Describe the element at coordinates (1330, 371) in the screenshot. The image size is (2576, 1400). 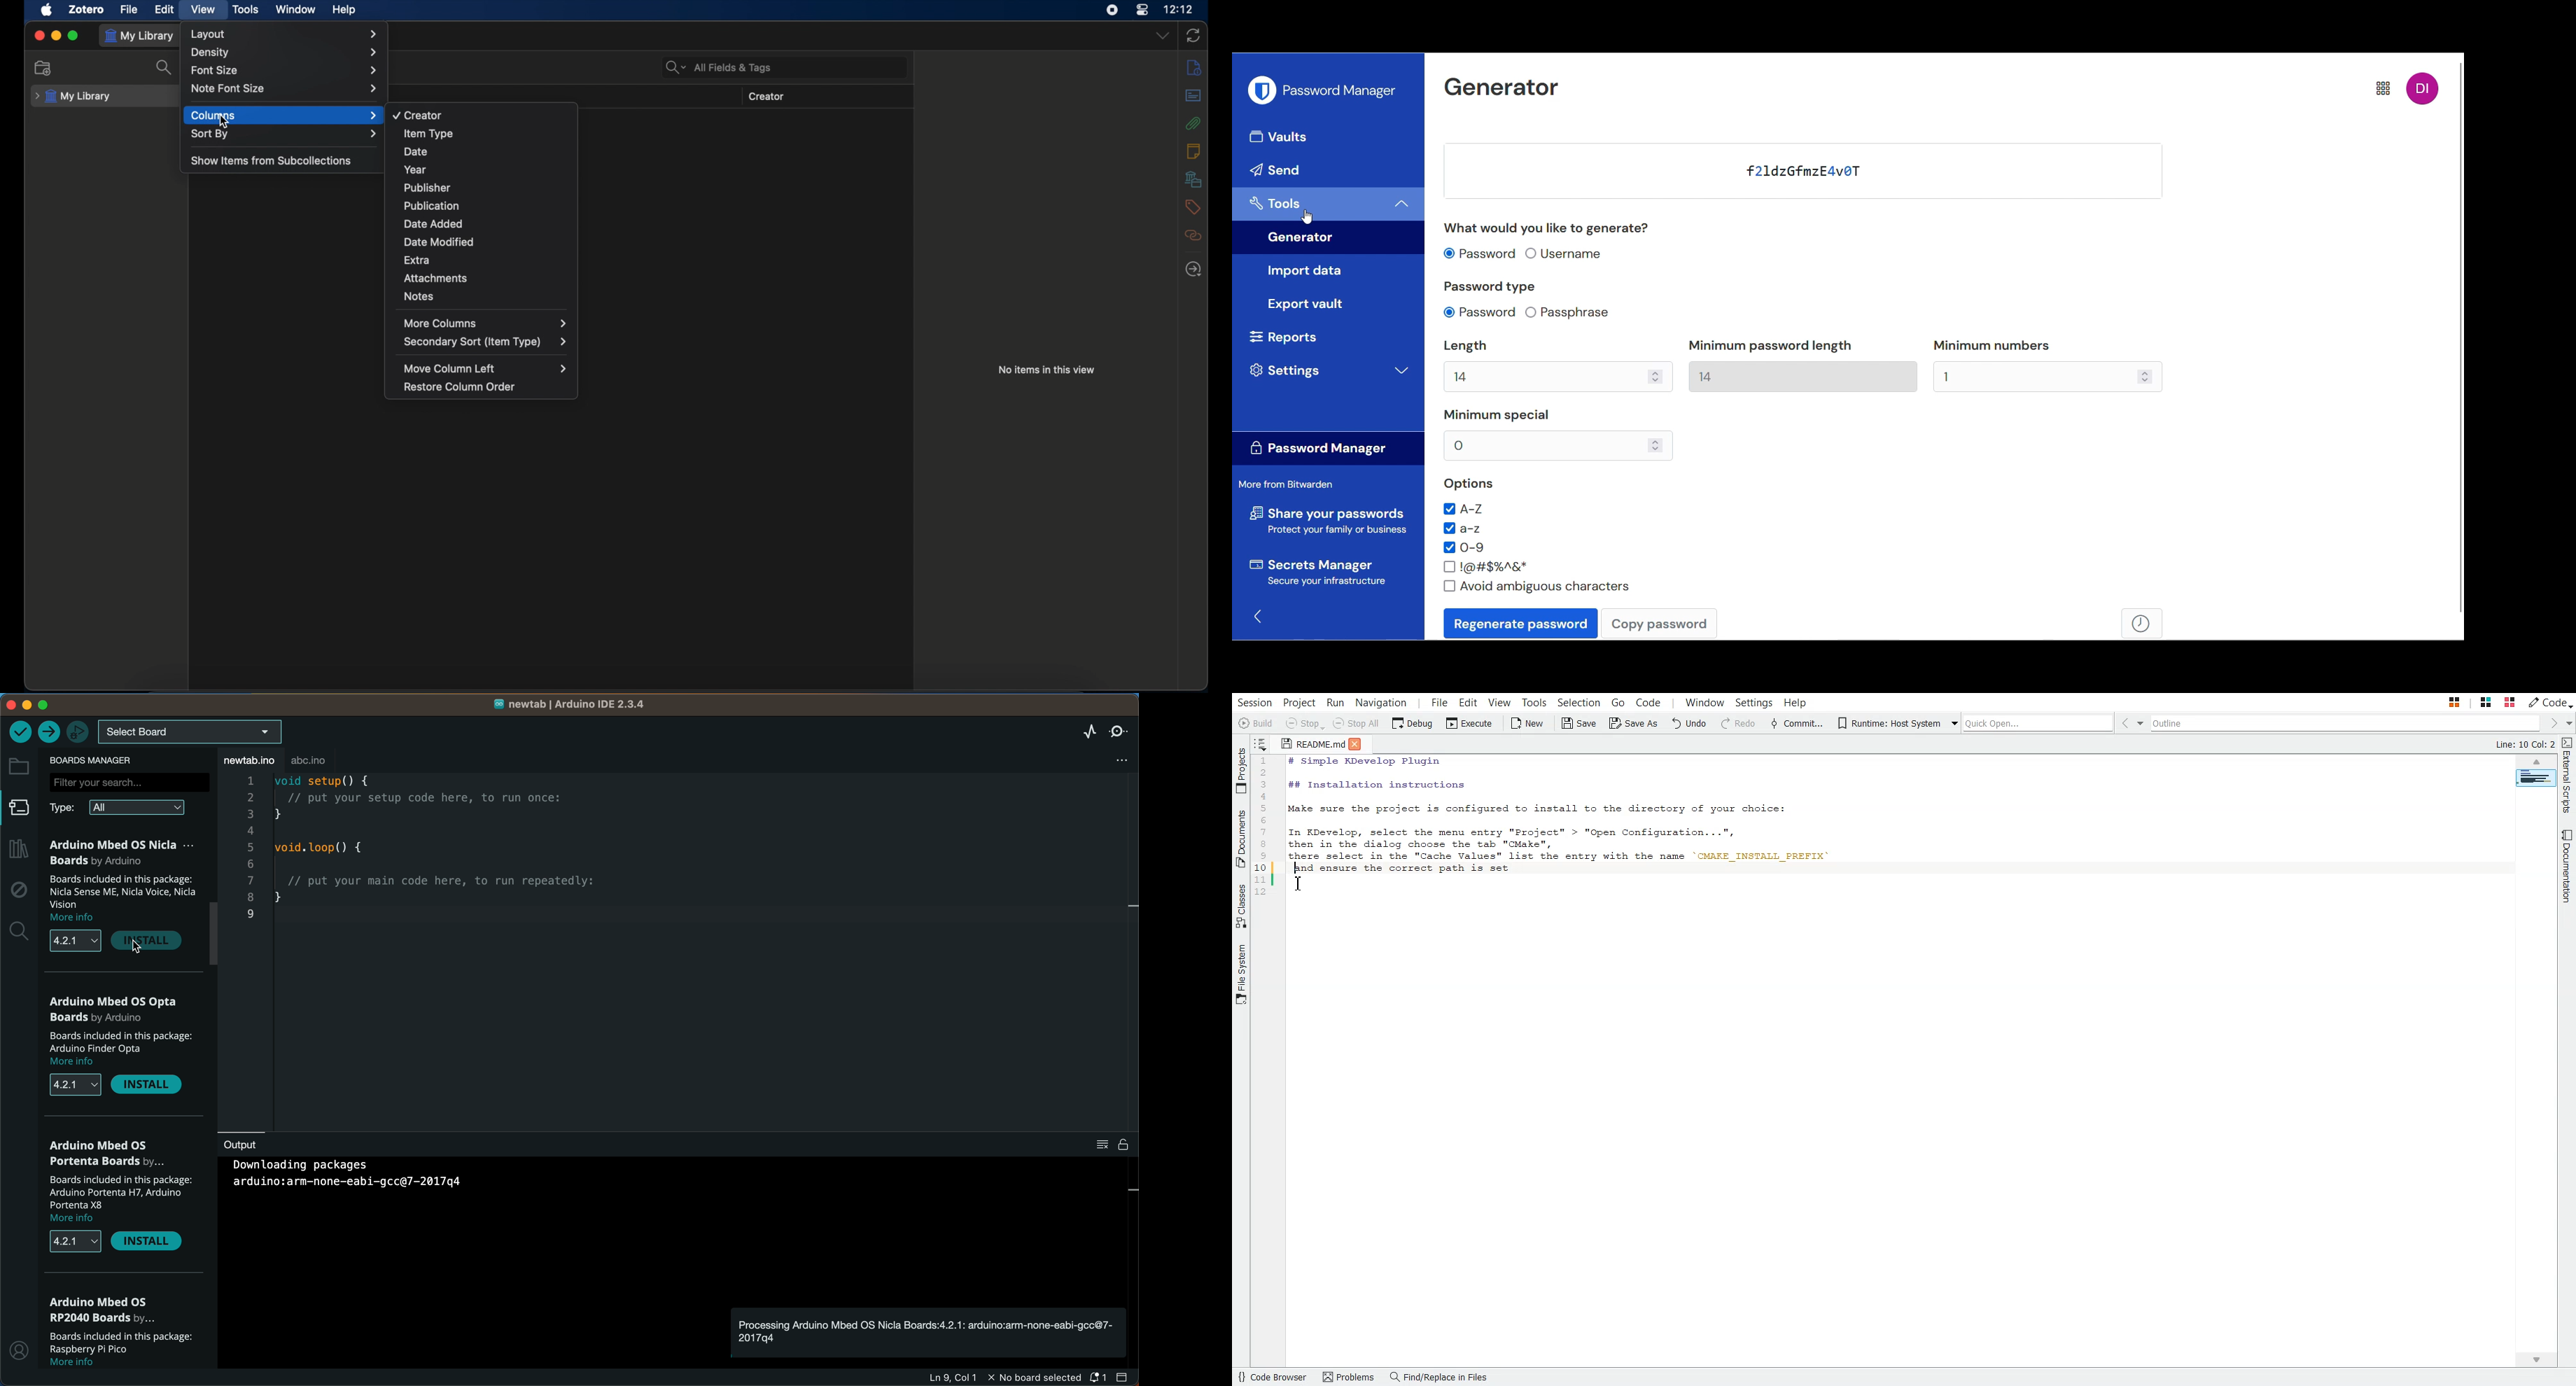
I see `Settings` at that location.